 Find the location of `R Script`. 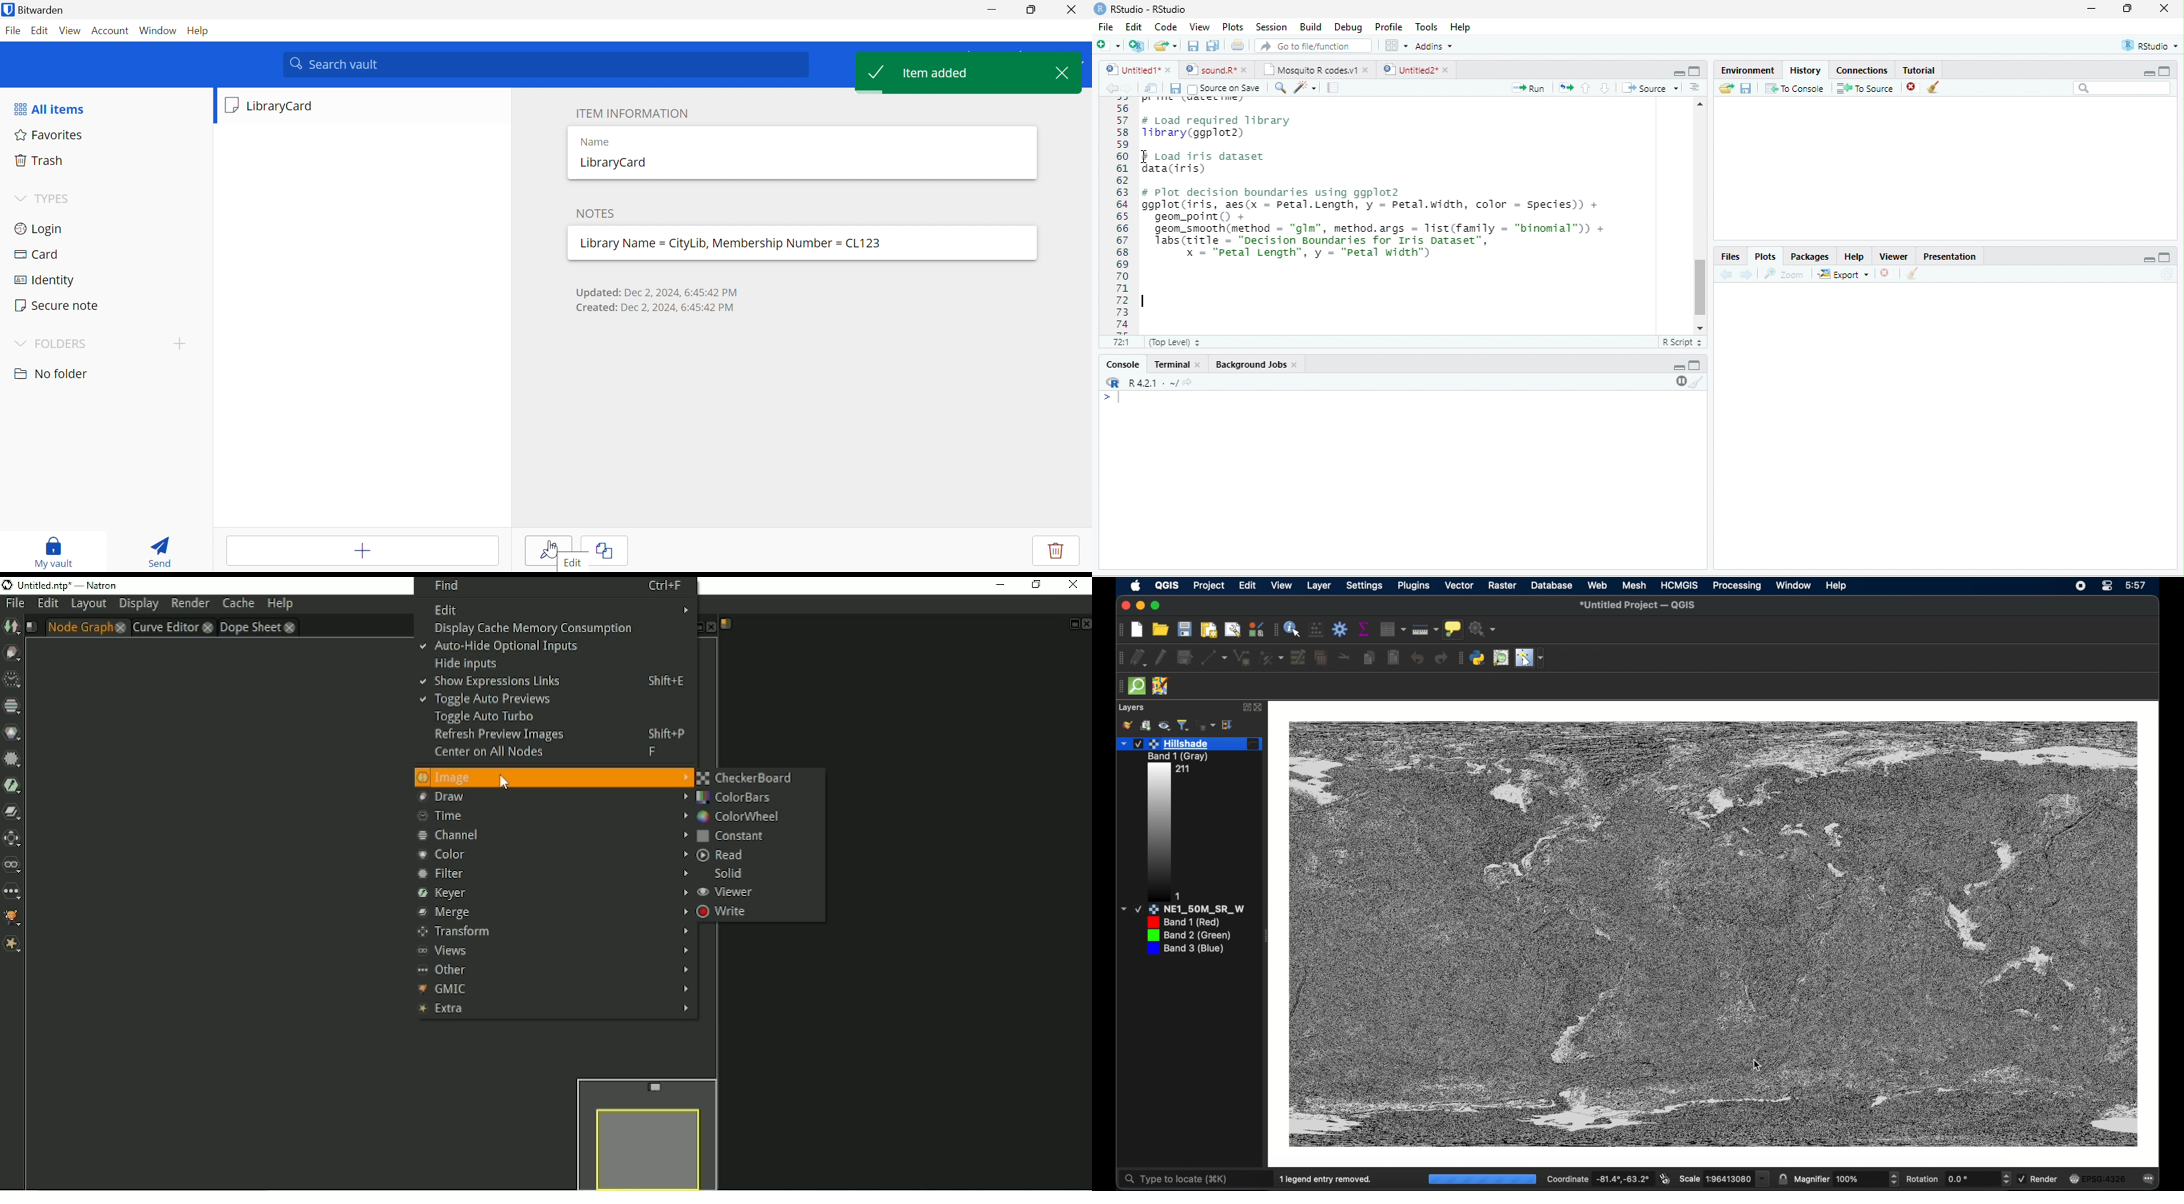

R Script is located at coordinates (1681, 342).